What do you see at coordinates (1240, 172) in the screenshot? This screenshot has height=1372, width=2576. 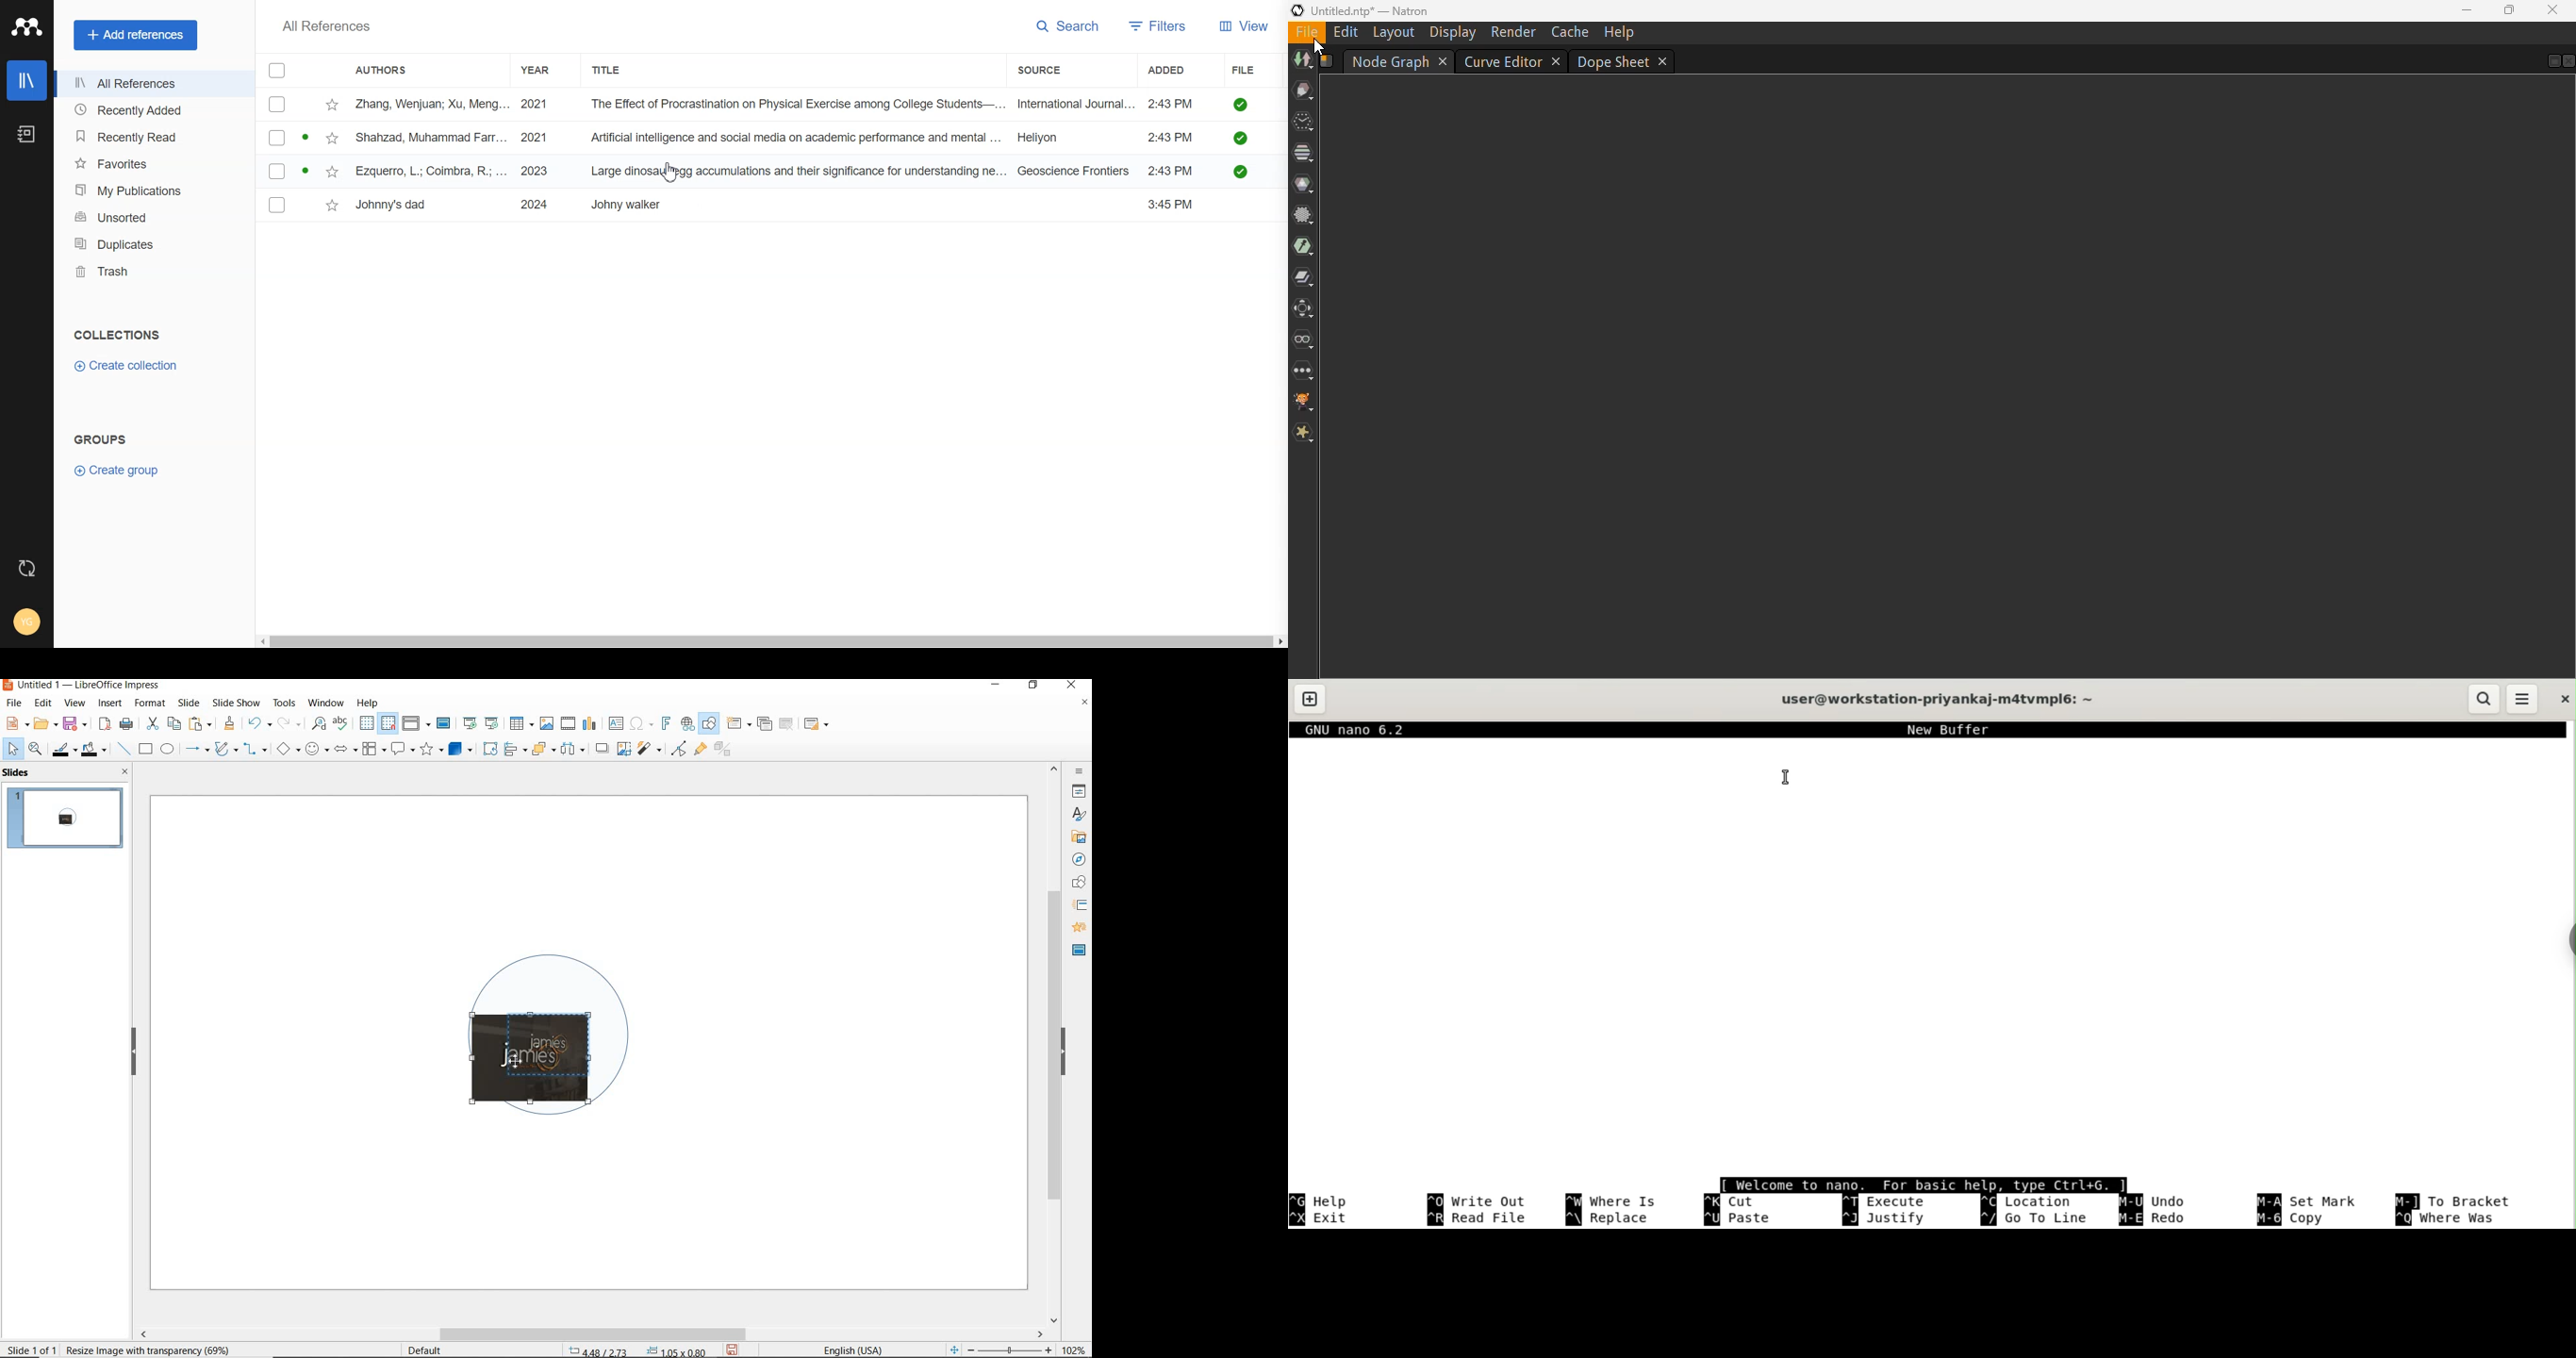 I see `Check` at bounding box center [1240, 172].